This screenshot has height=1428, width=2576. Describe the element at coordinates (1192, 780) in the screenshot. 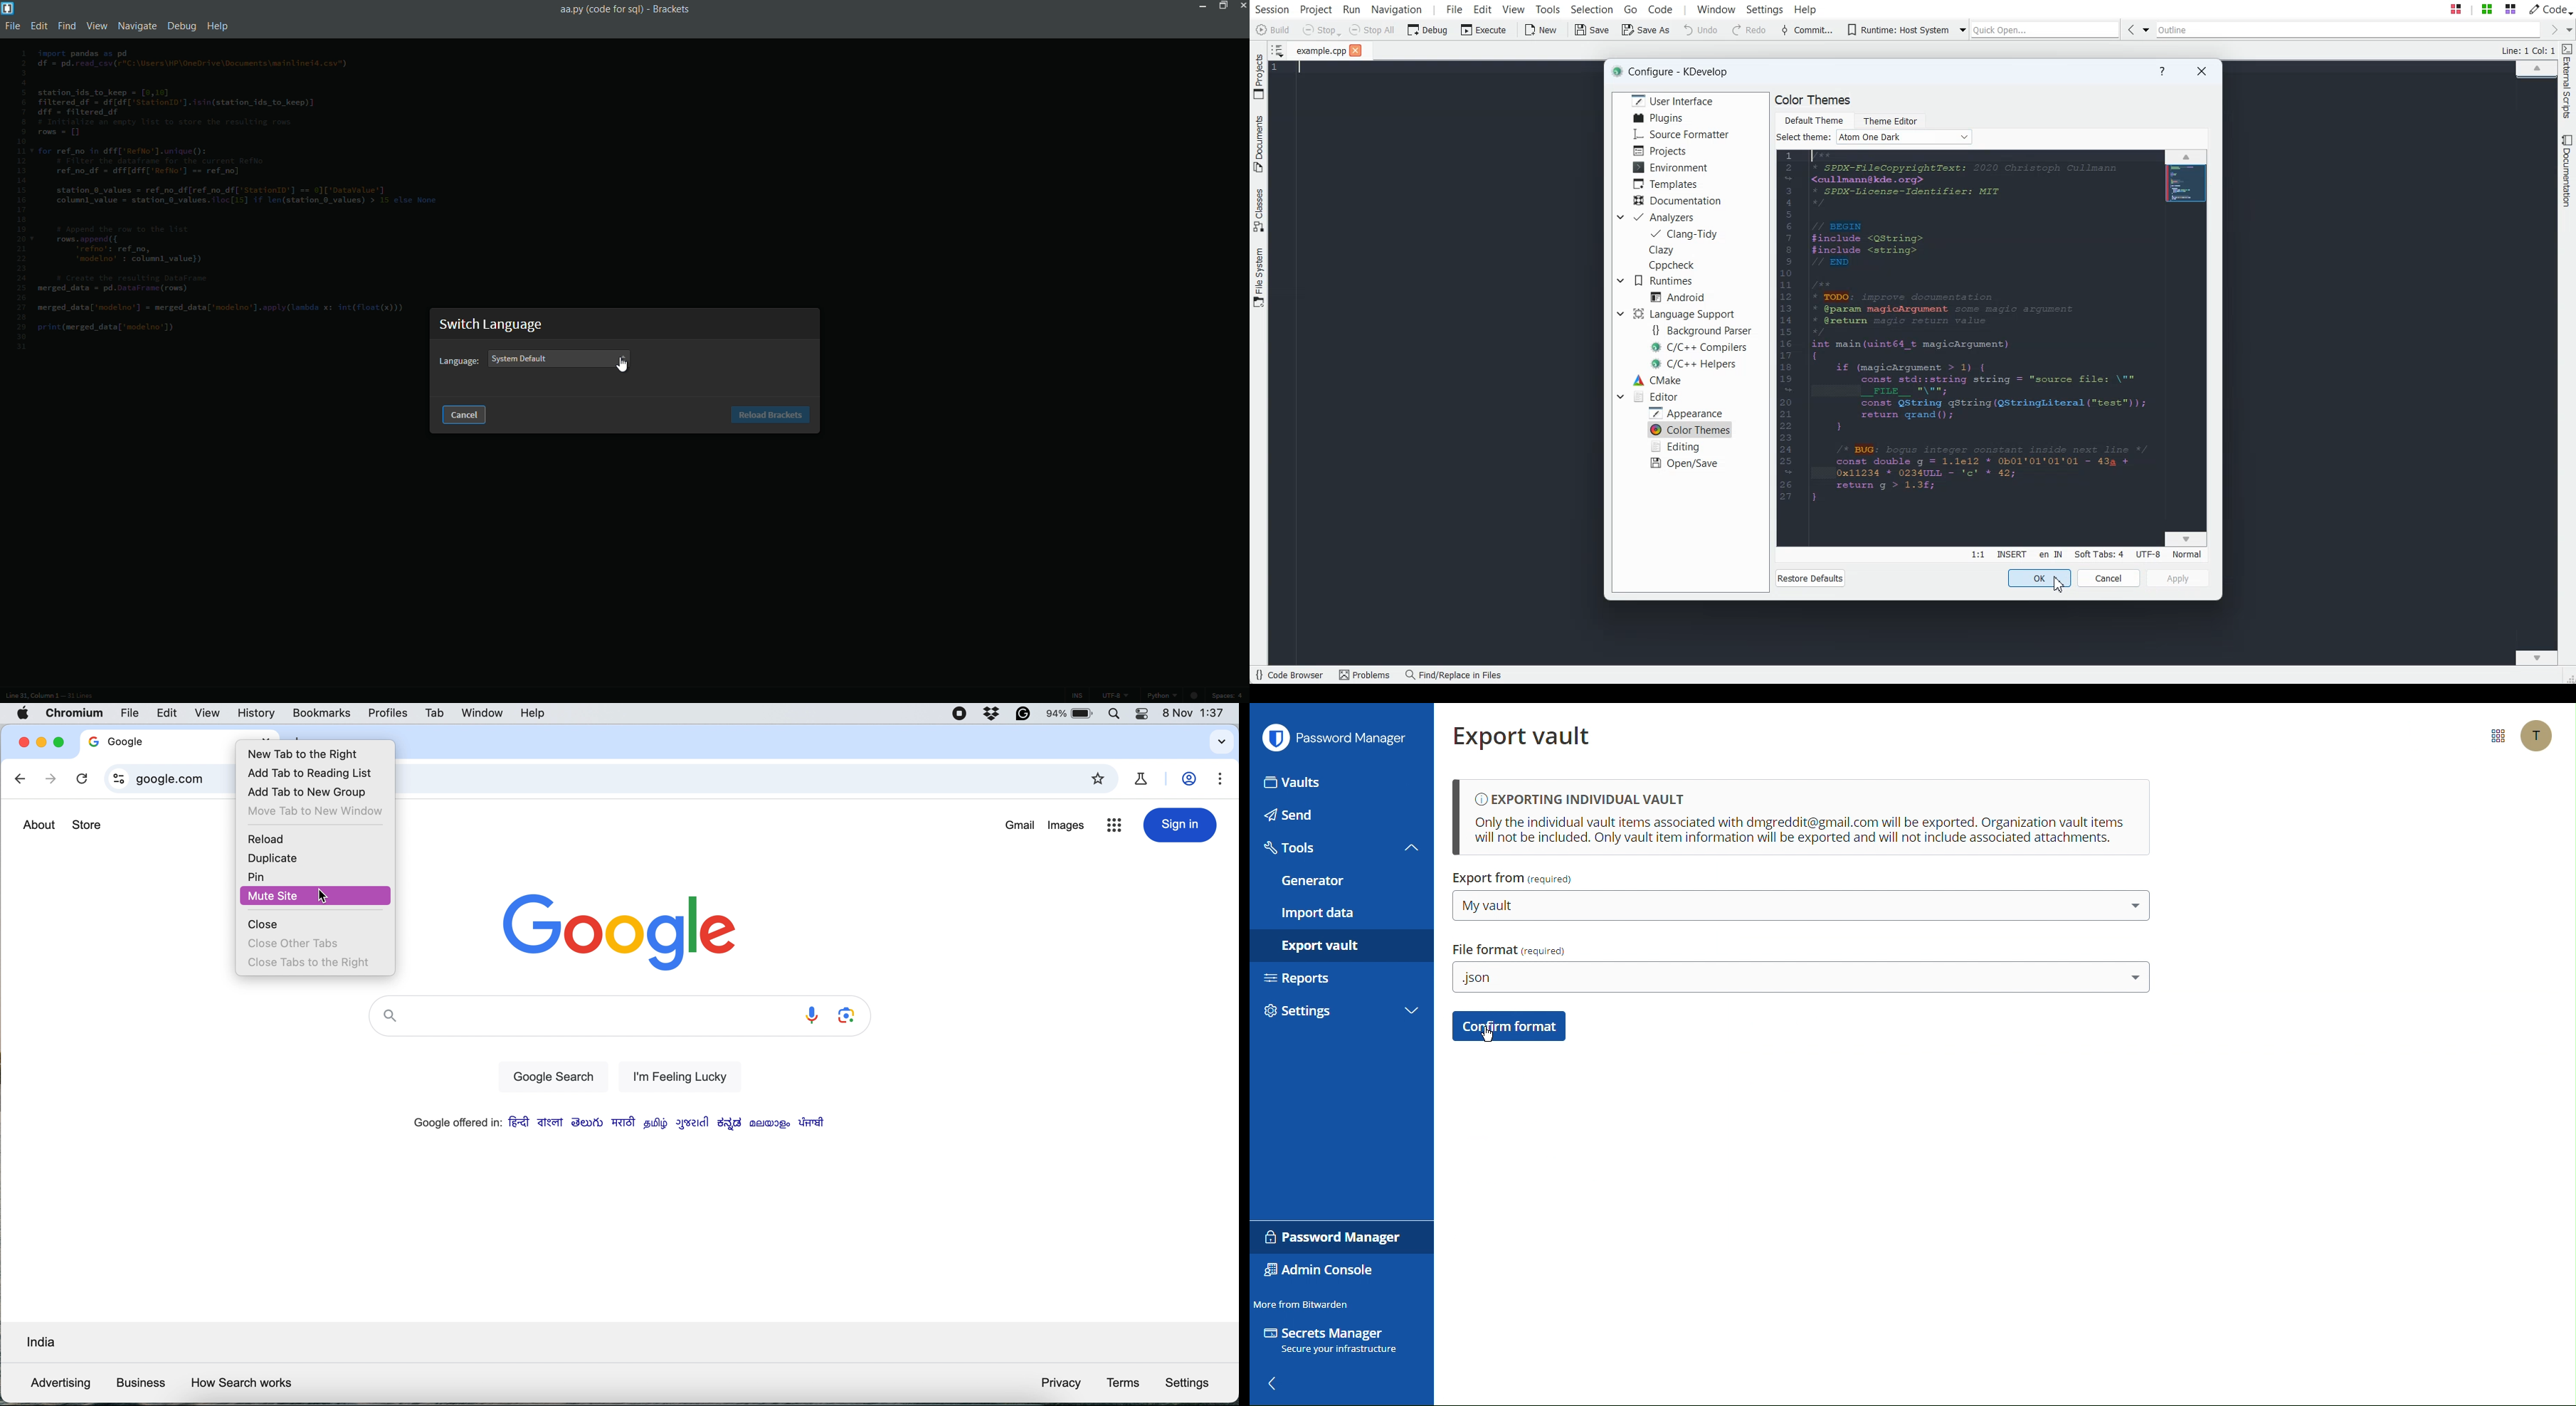

I see `profile` at that location.